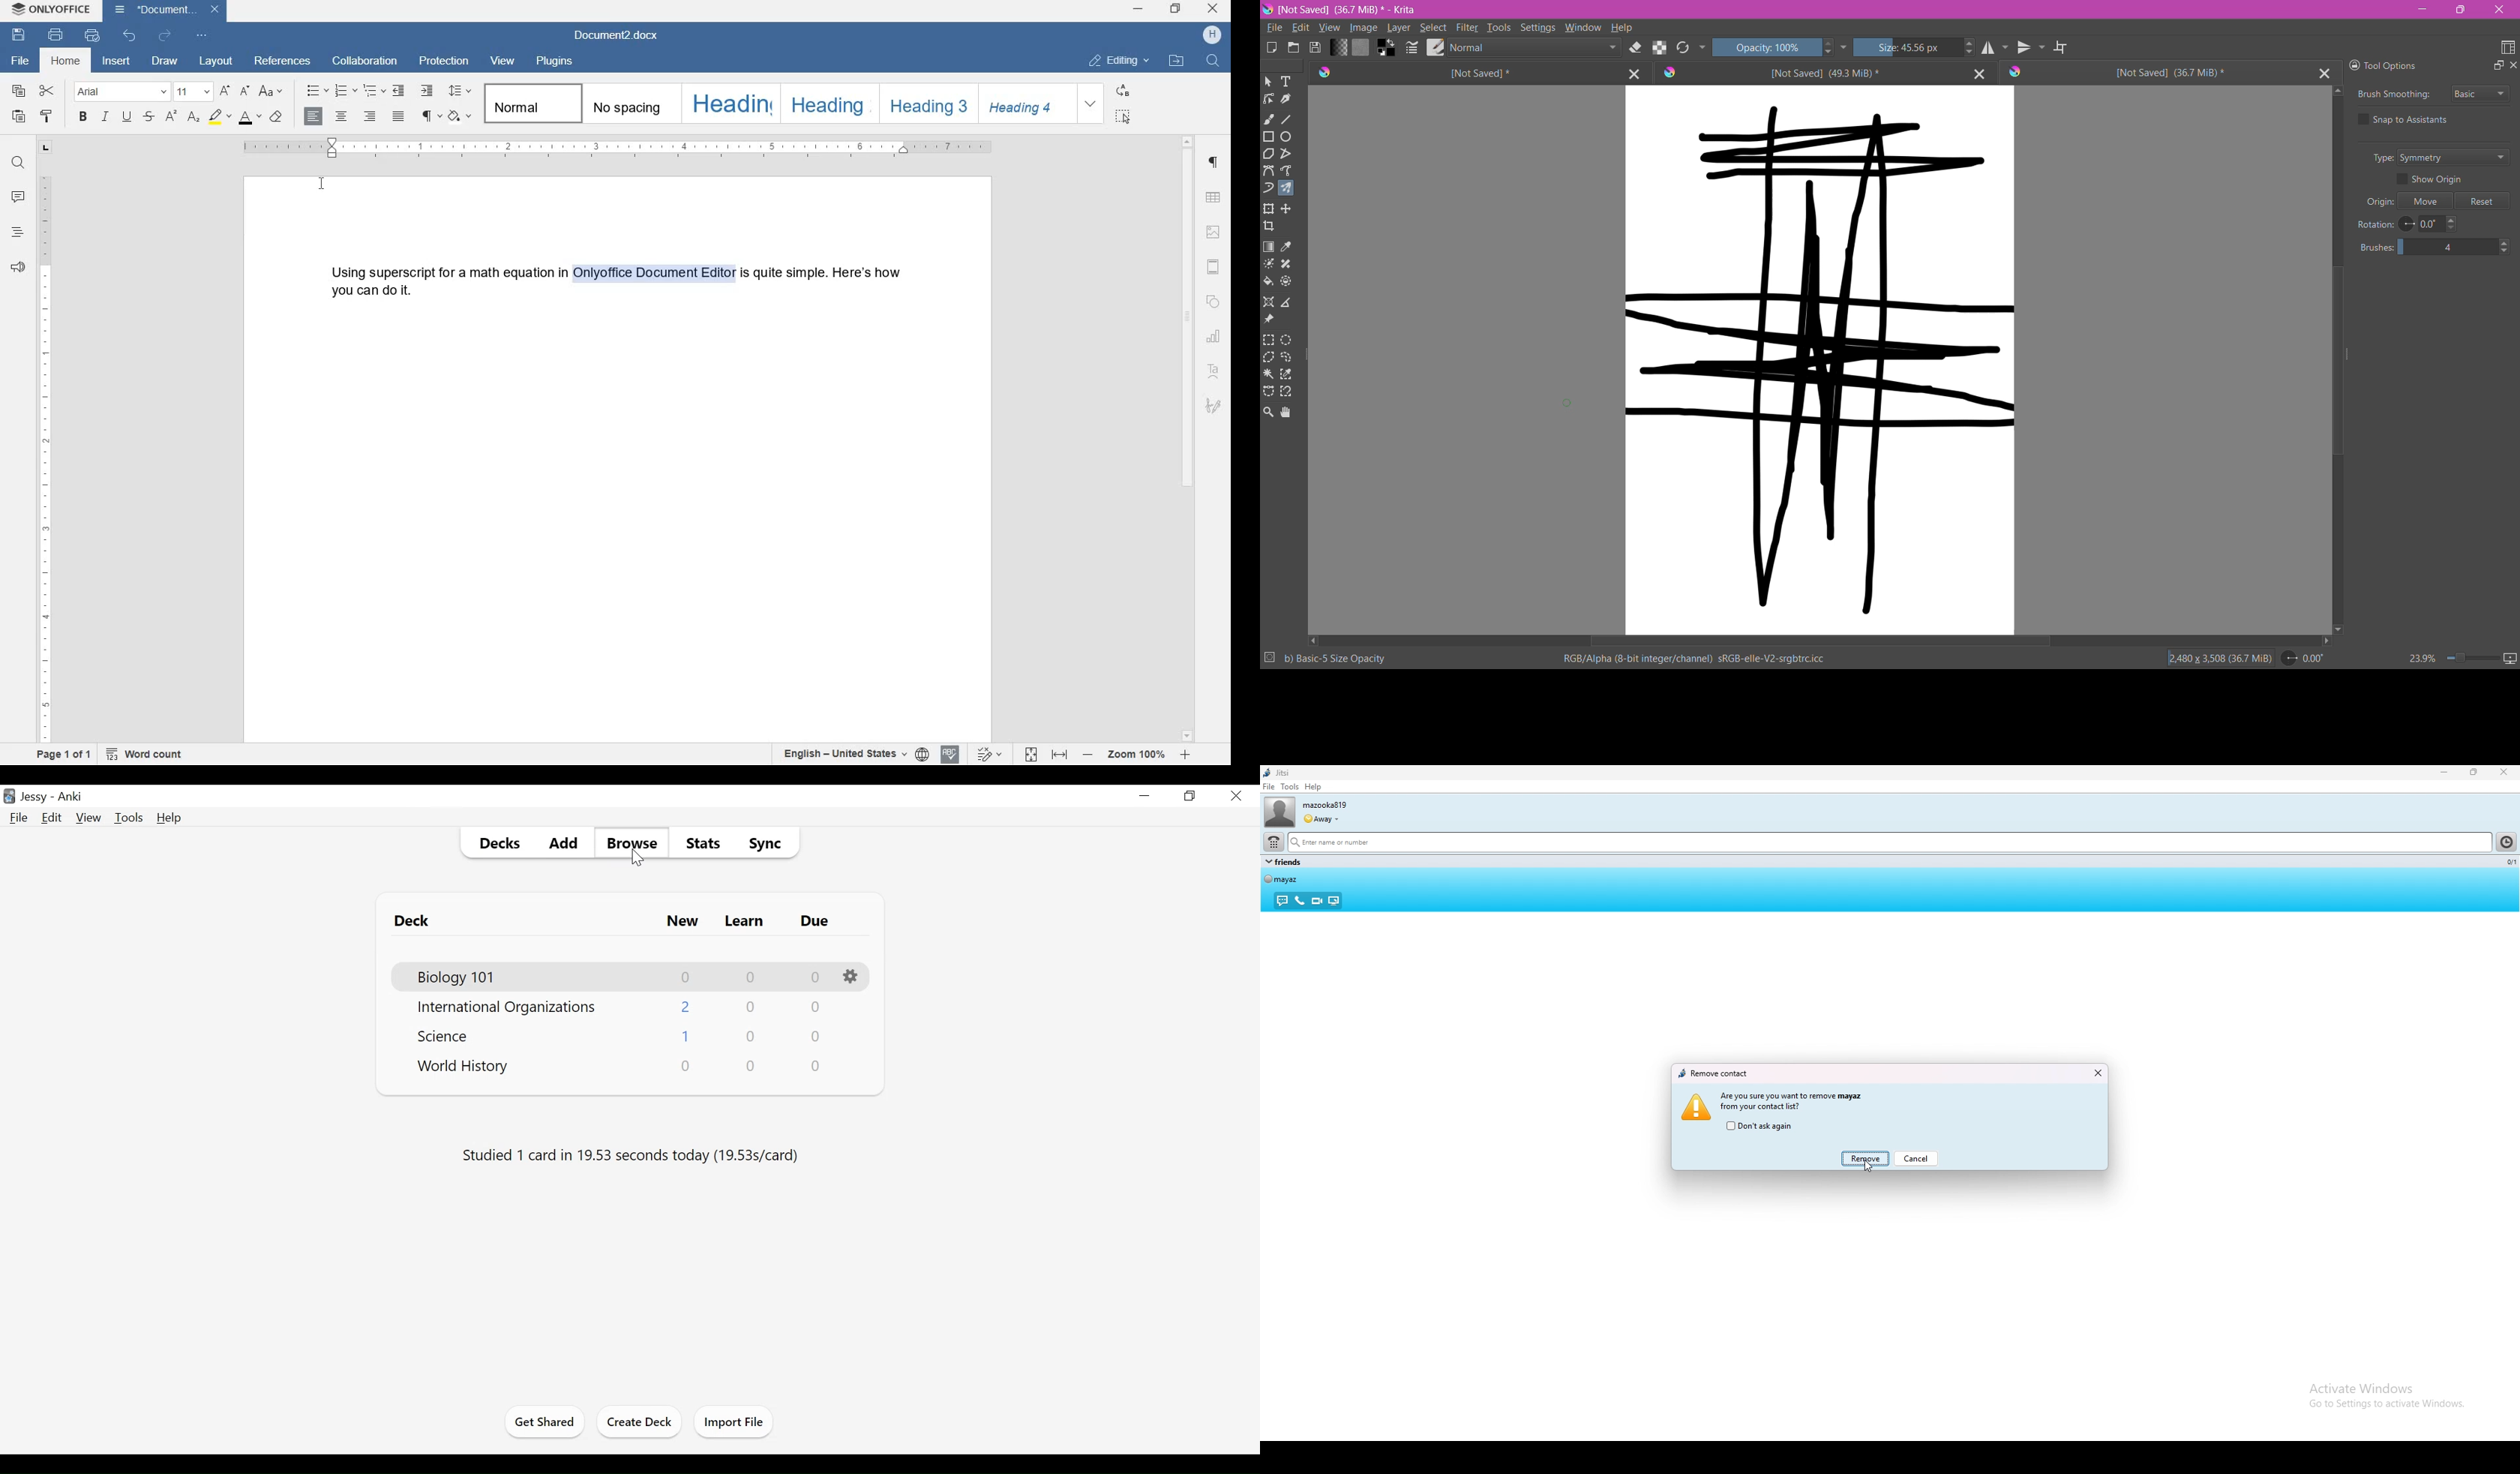  I want to click on Edit, so click(51, 817).